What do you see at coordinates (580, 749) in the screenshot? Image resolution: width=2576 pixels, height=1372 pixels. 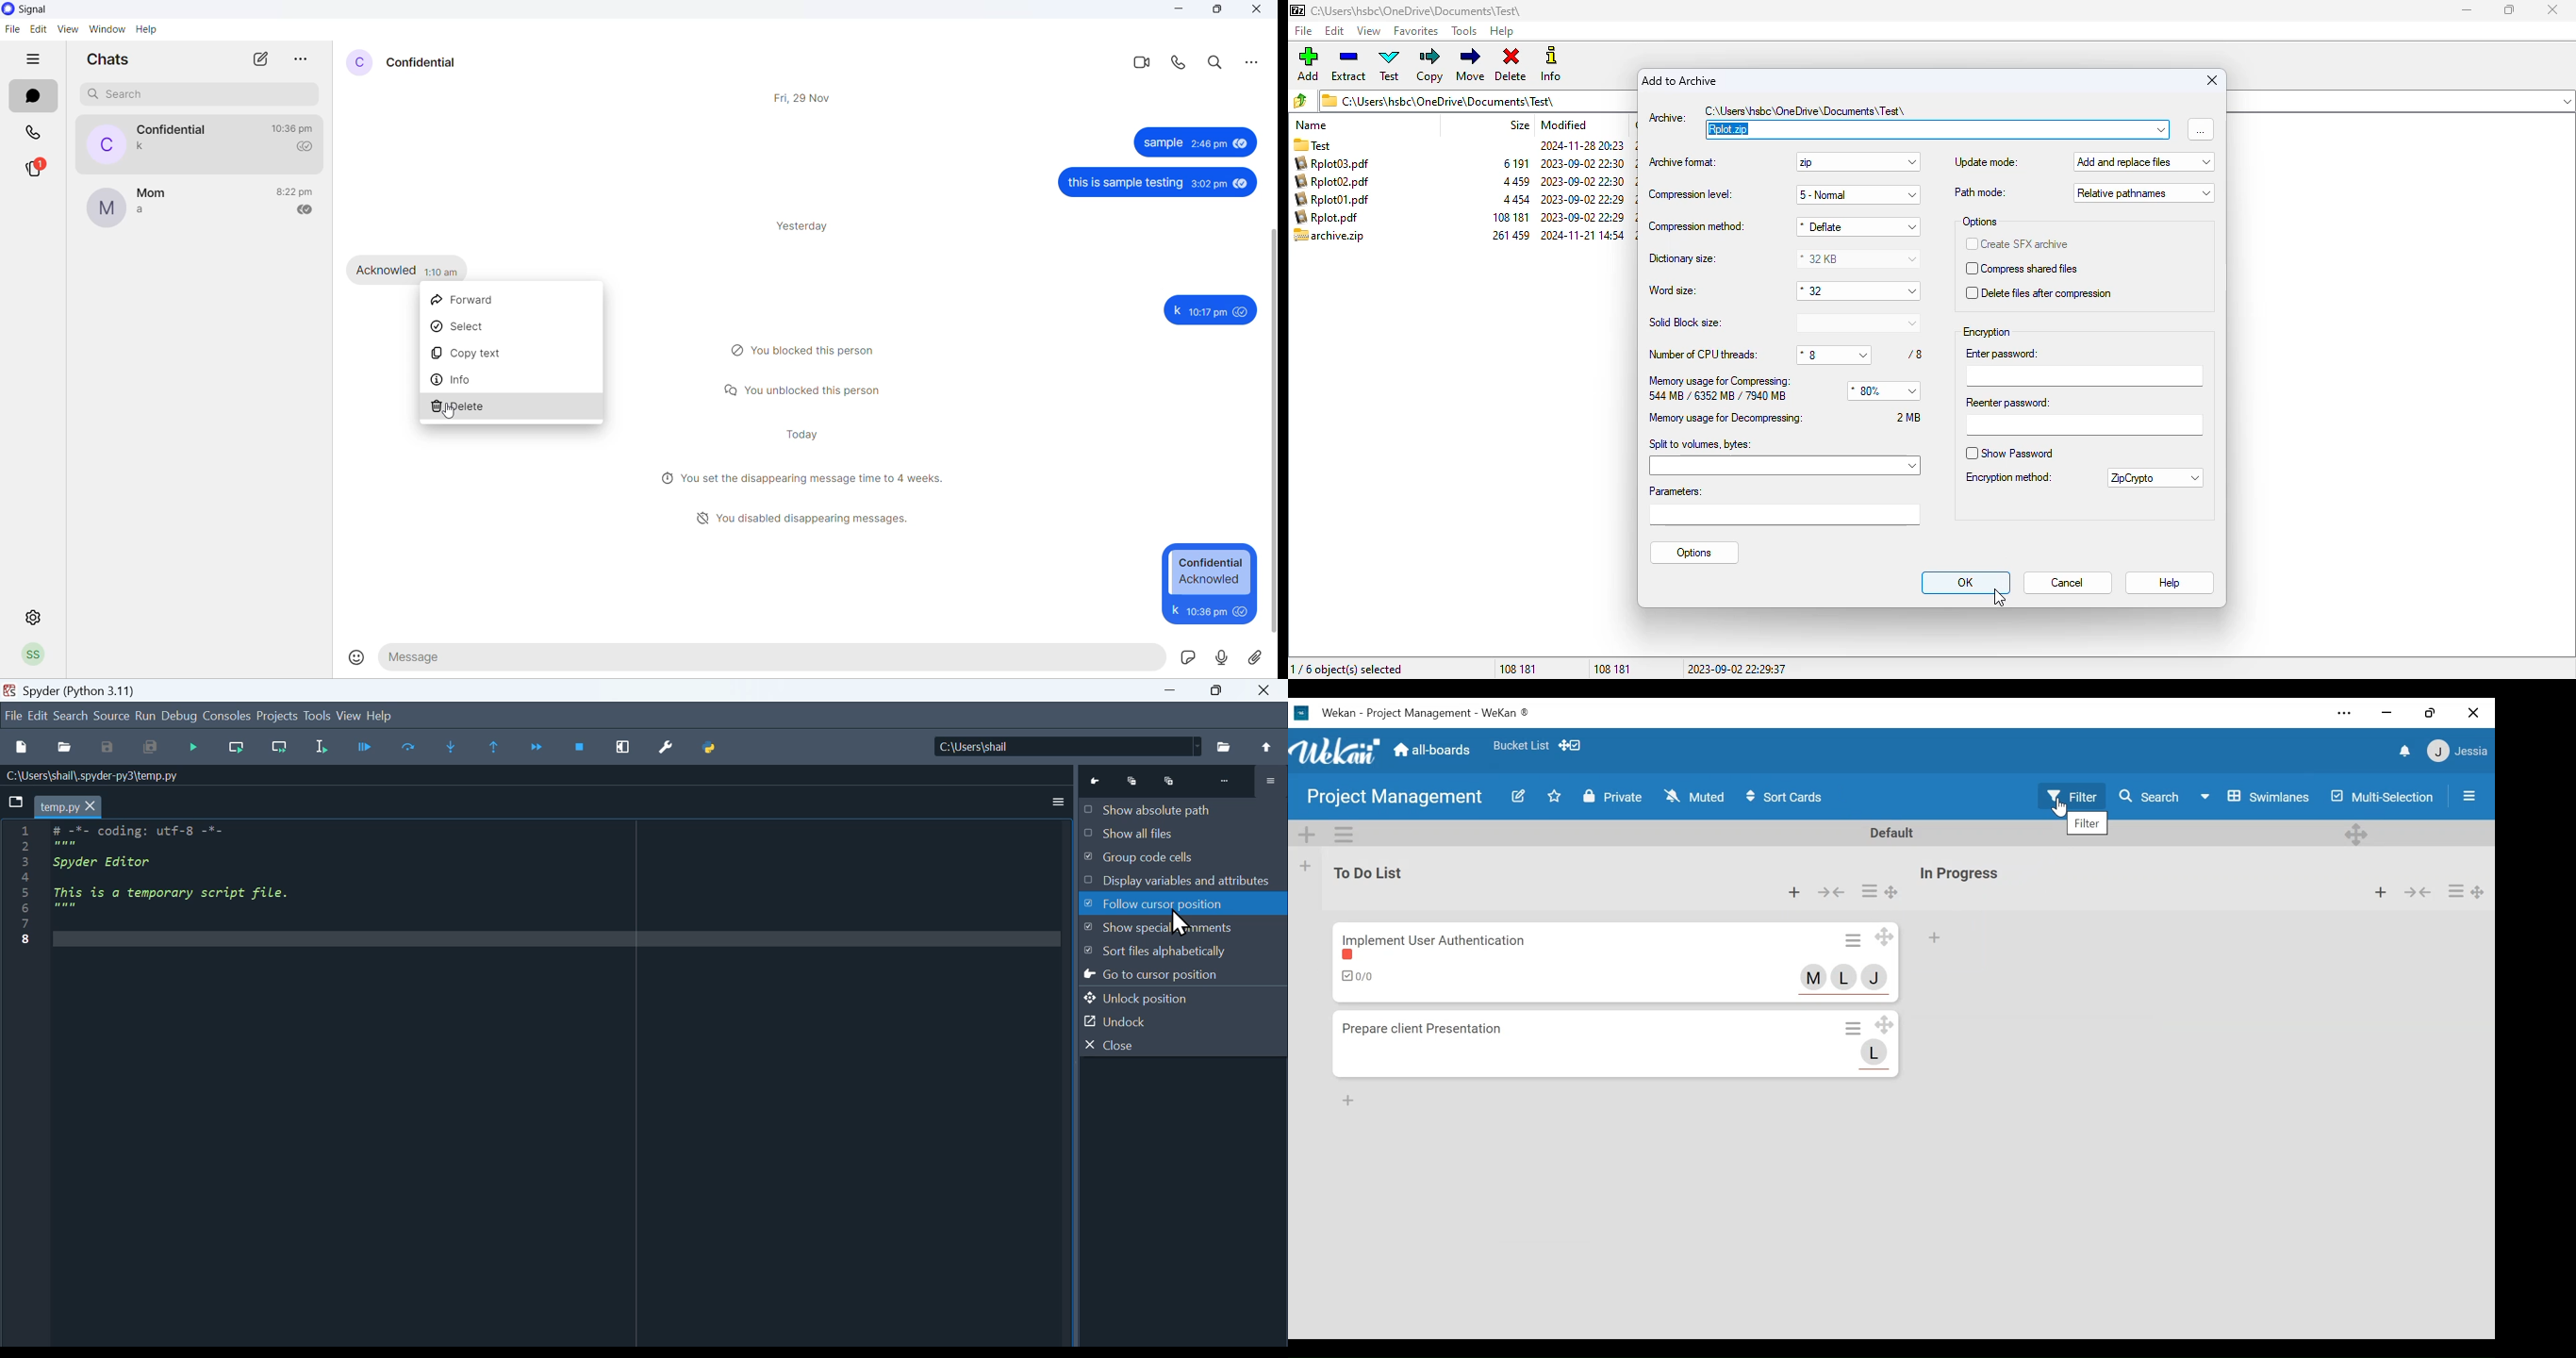 I see `Stop debugging` at bounding box center [580, 749].